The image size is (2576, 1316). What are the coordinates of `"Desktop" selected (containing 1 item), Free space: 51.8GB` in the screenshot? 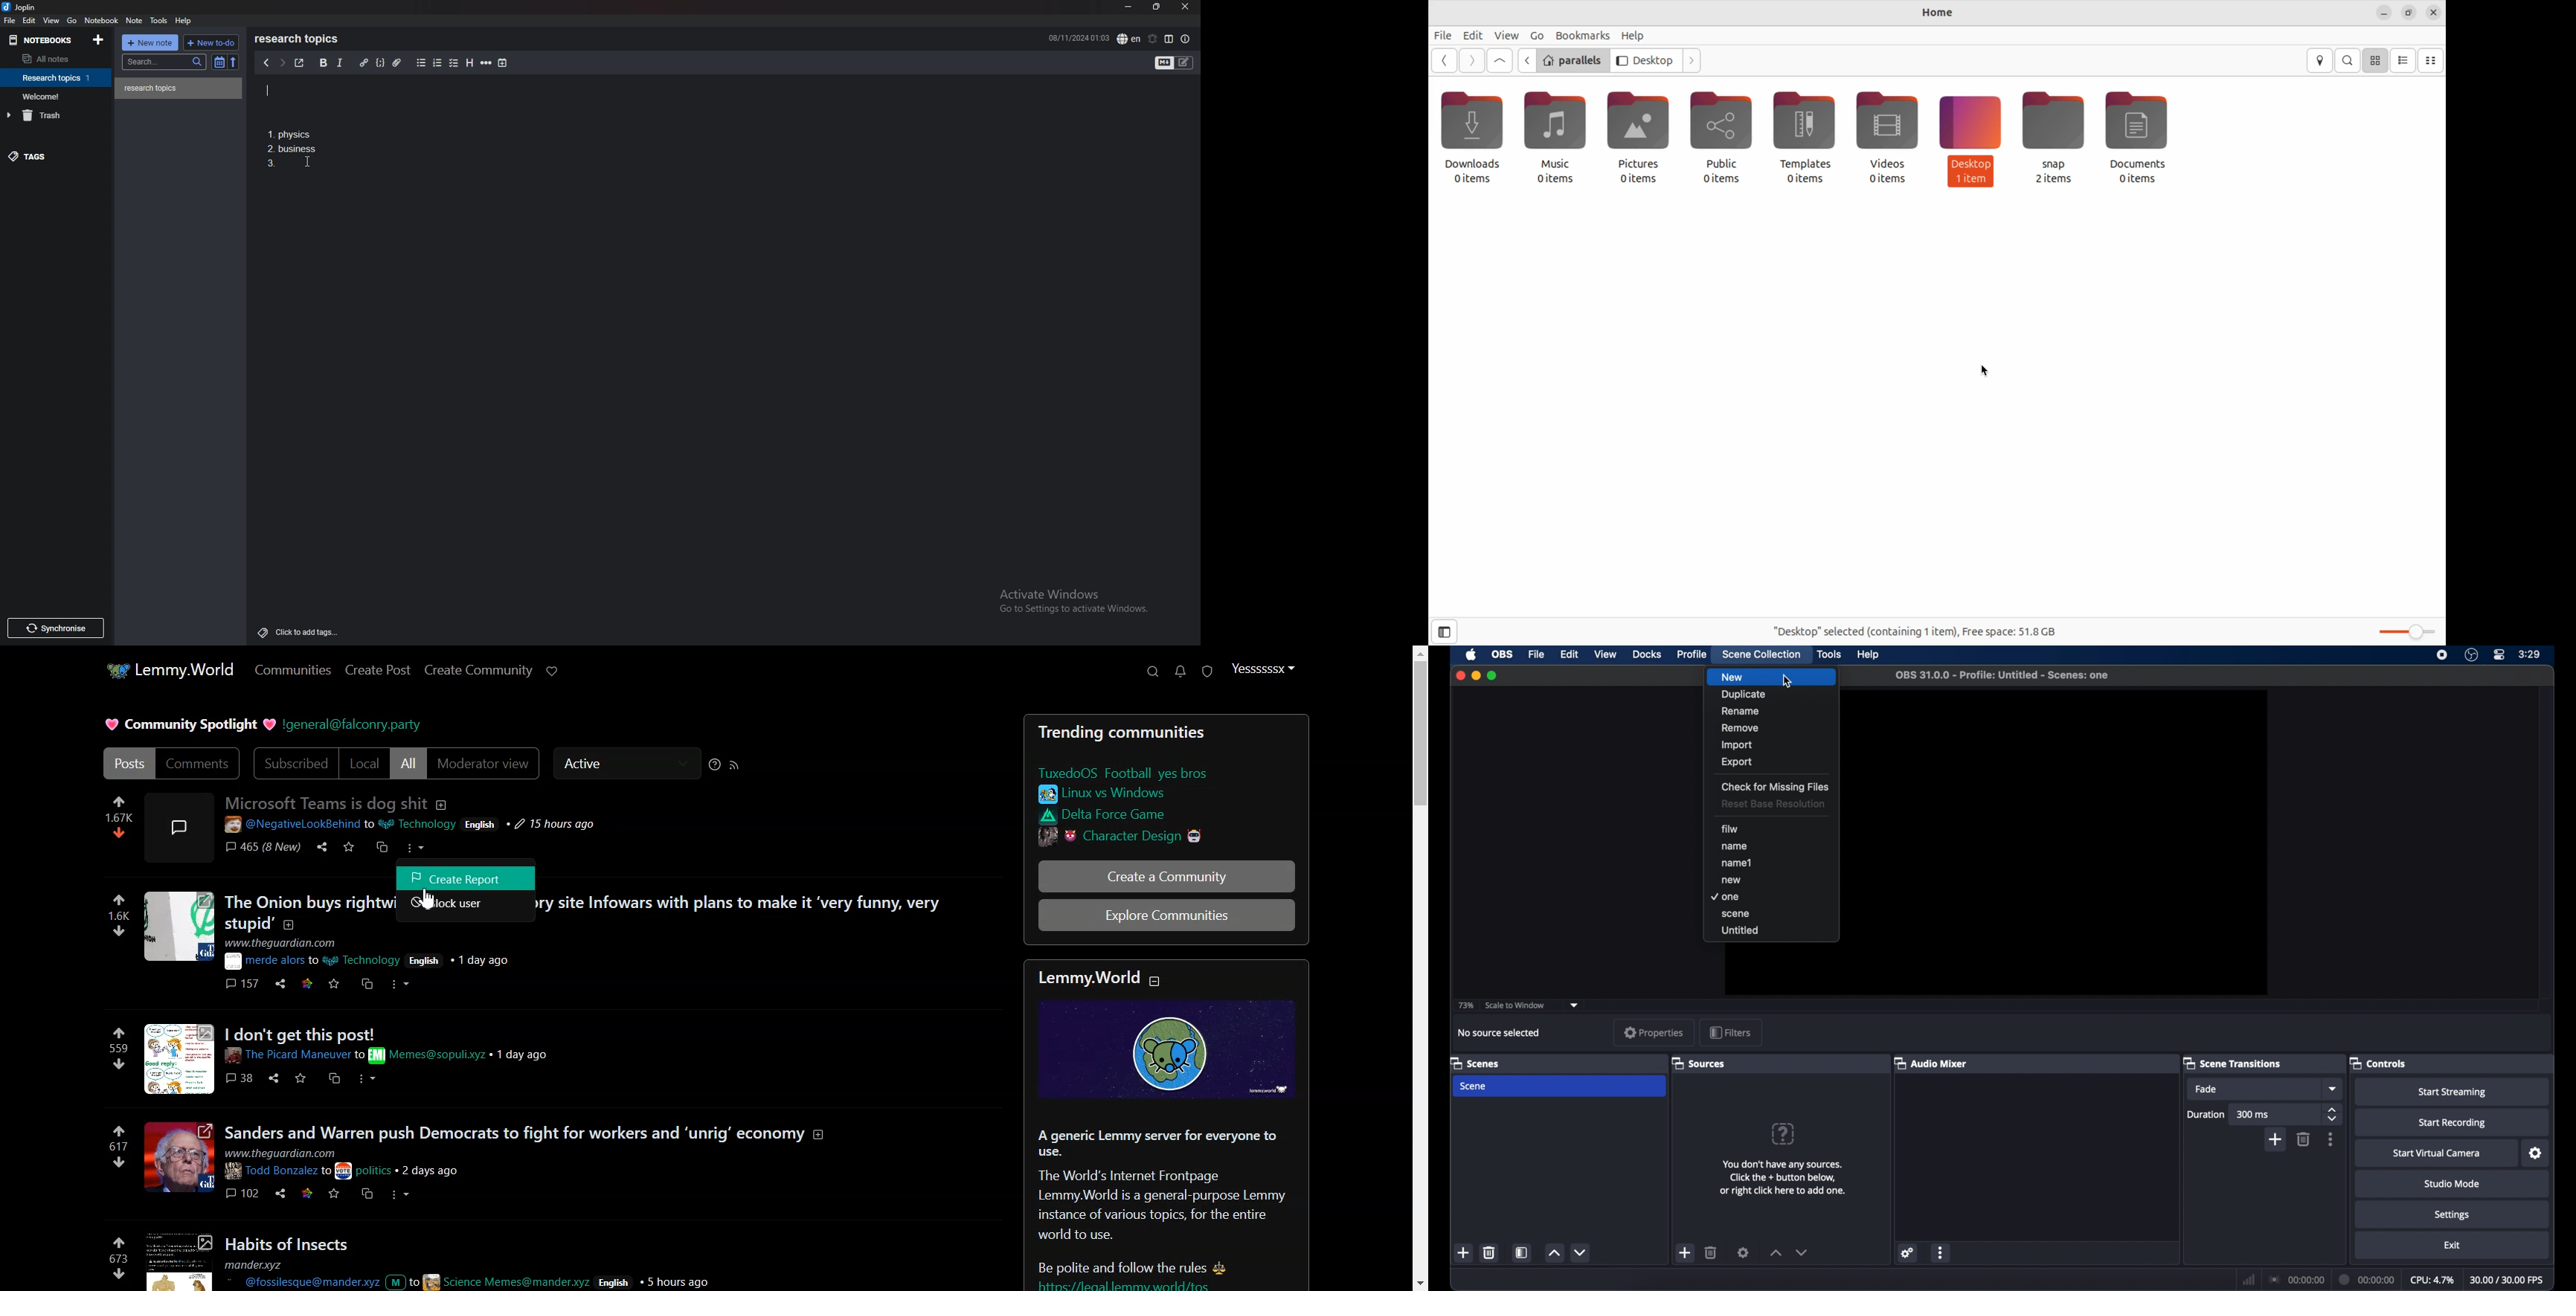 It's located at (1914, 630).